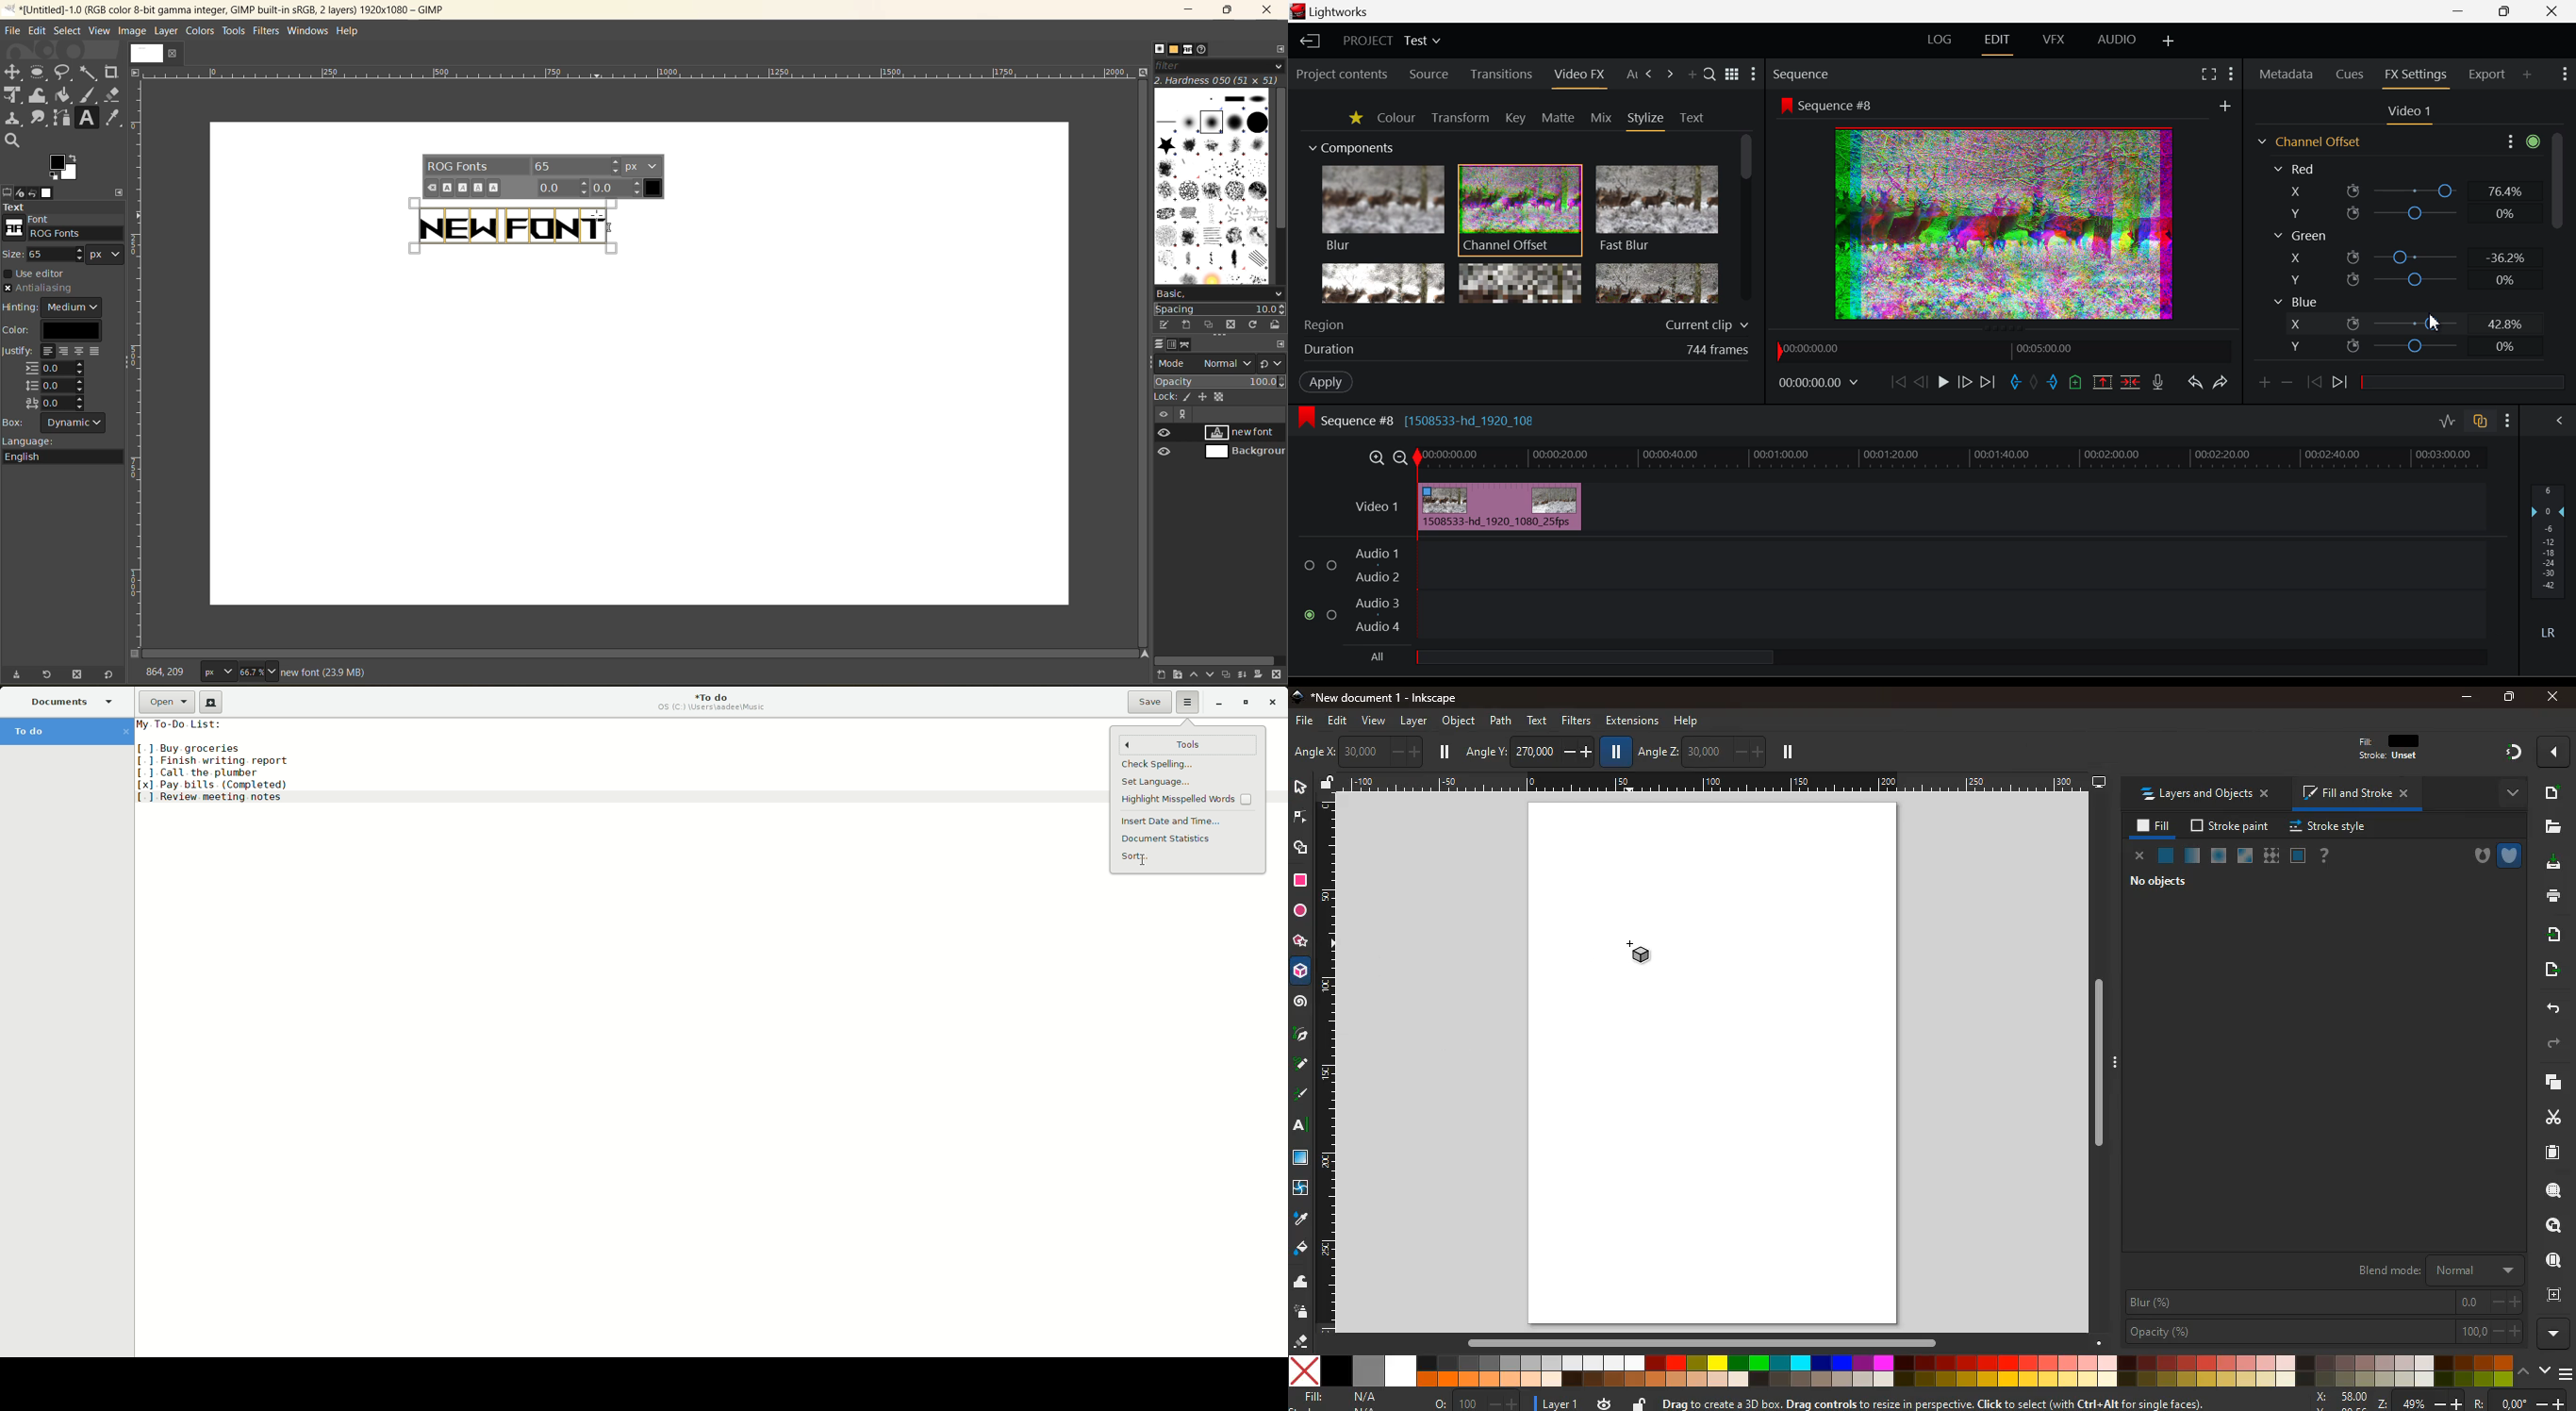 The width and height of the screenshot is (2576, 1428). I want to click on new, so click(2551, 792).